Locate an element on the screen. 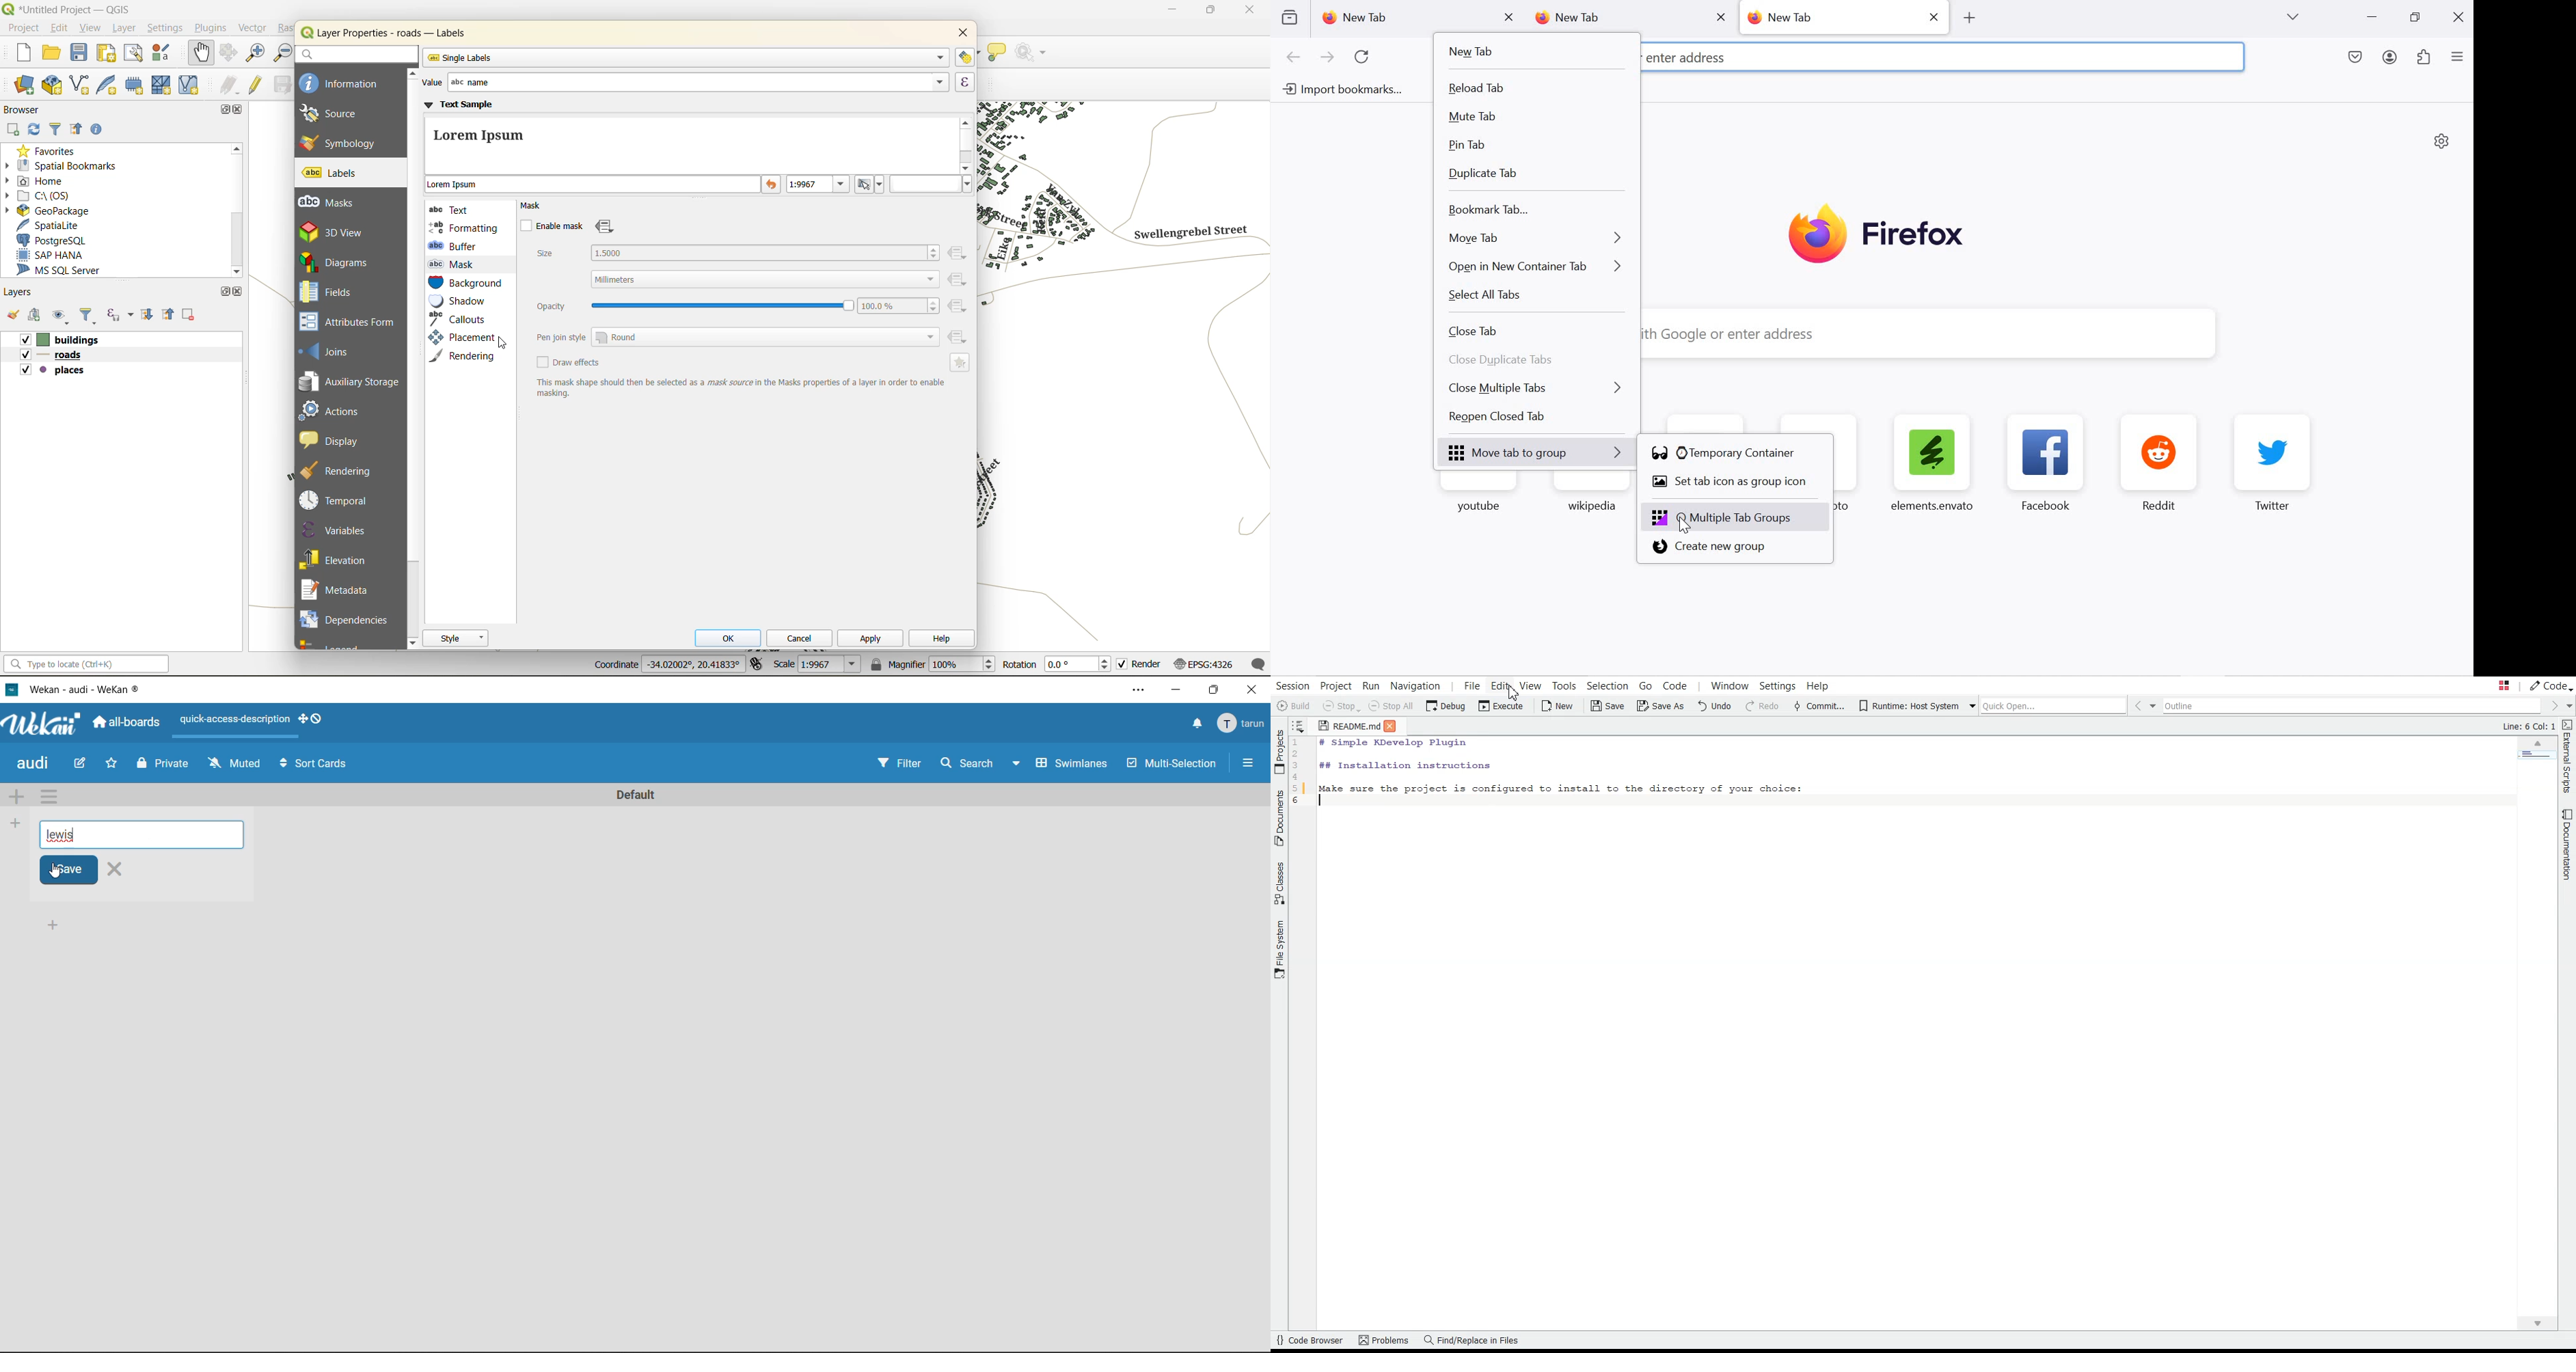  mute tab is located at coordinates (1535, 118).